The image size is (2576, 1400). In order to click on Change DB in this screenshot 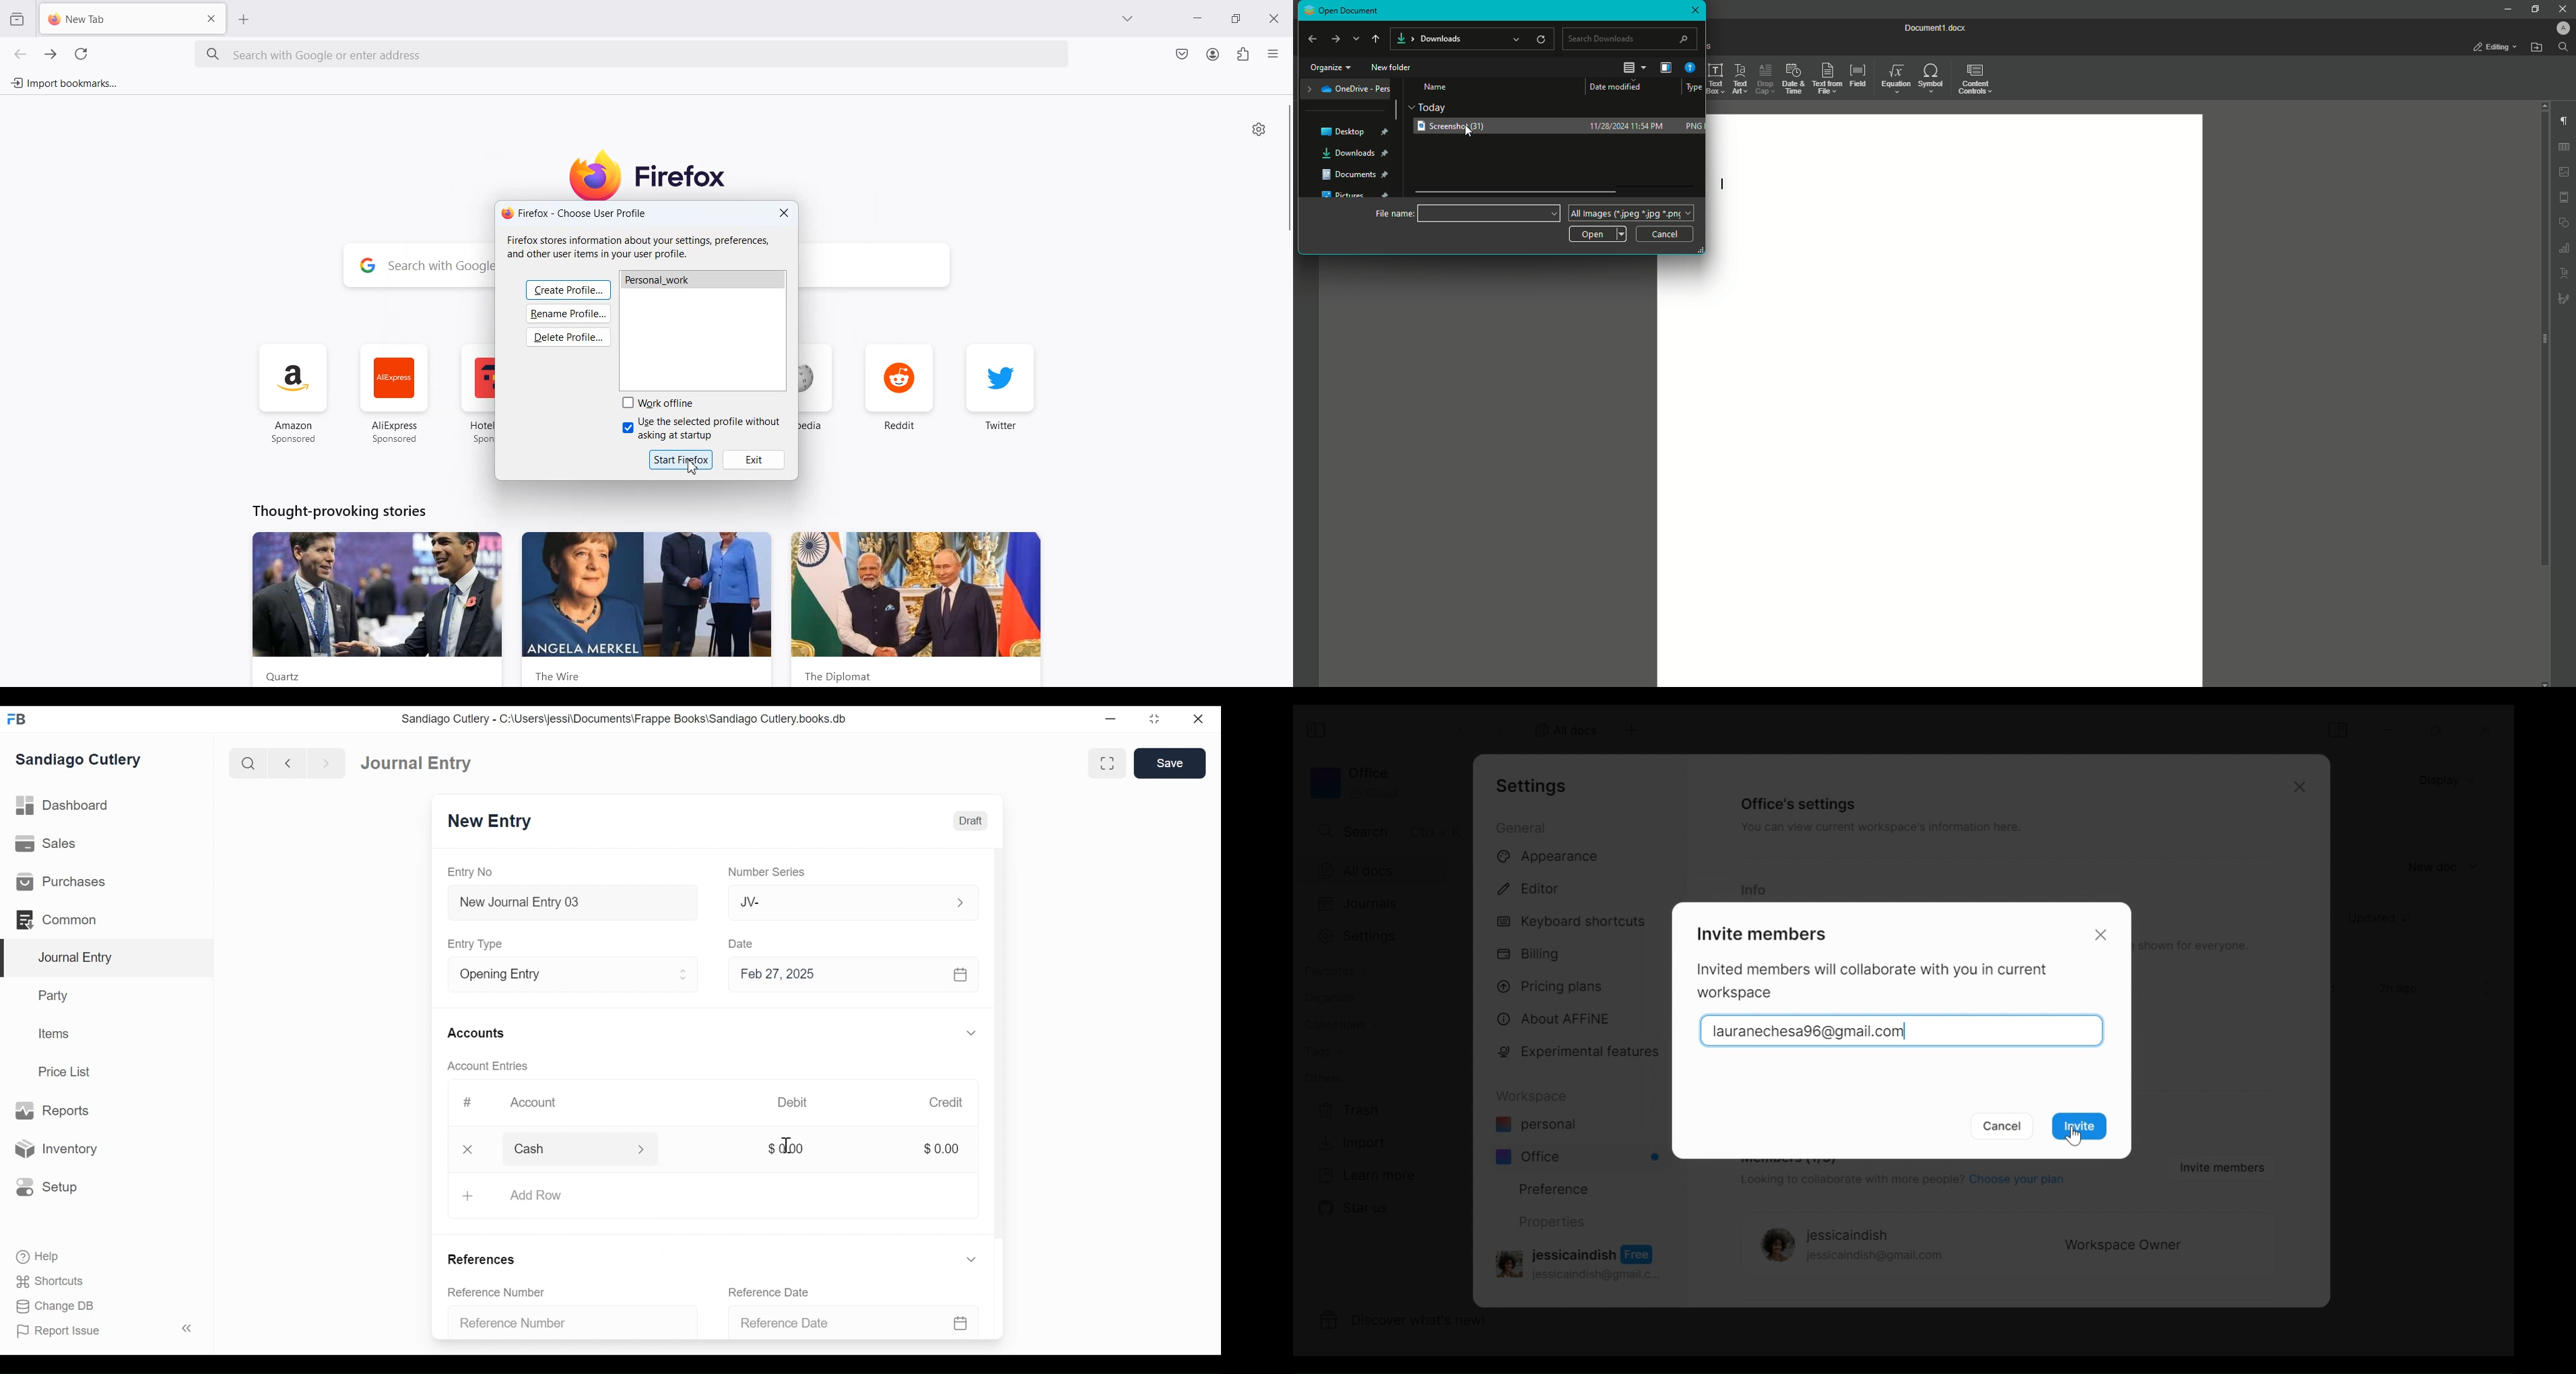, I will do `click(54, 1307)`.